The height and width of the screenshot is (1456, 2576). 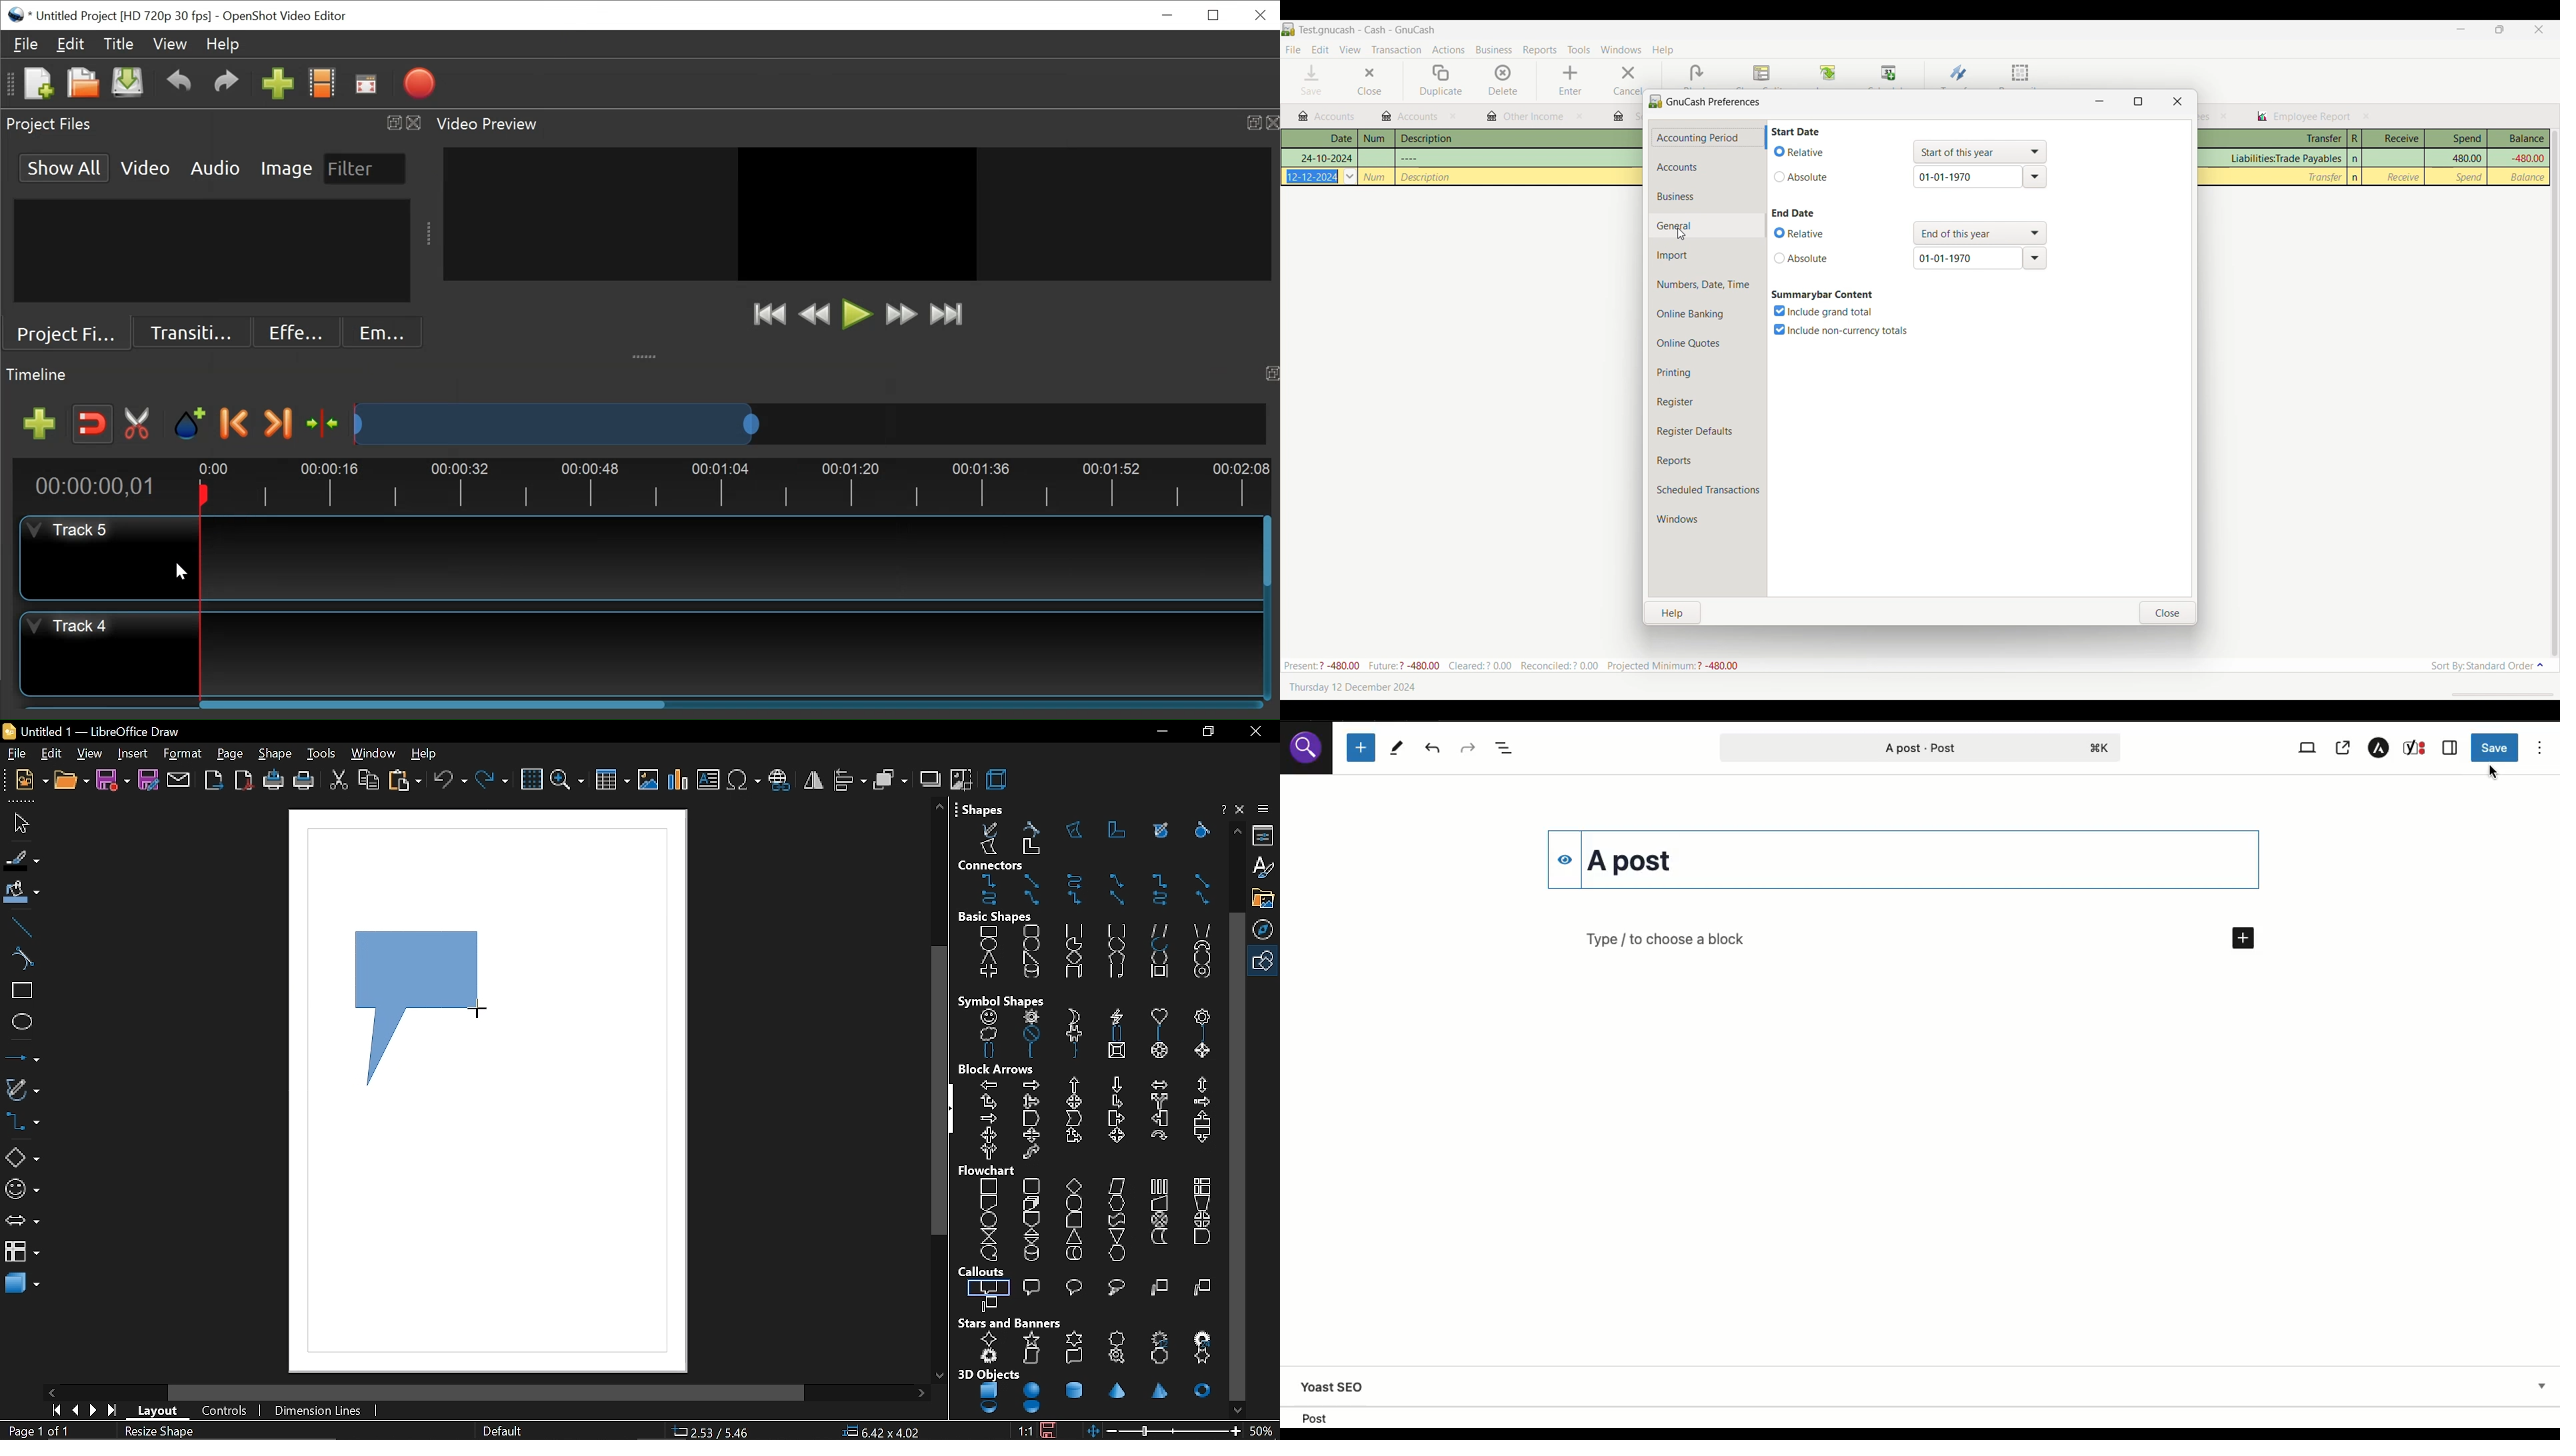 What do you see at coordinates (1201, 1237) in the screenshot?
I see `delay` at bounding box center [1201, 1237].